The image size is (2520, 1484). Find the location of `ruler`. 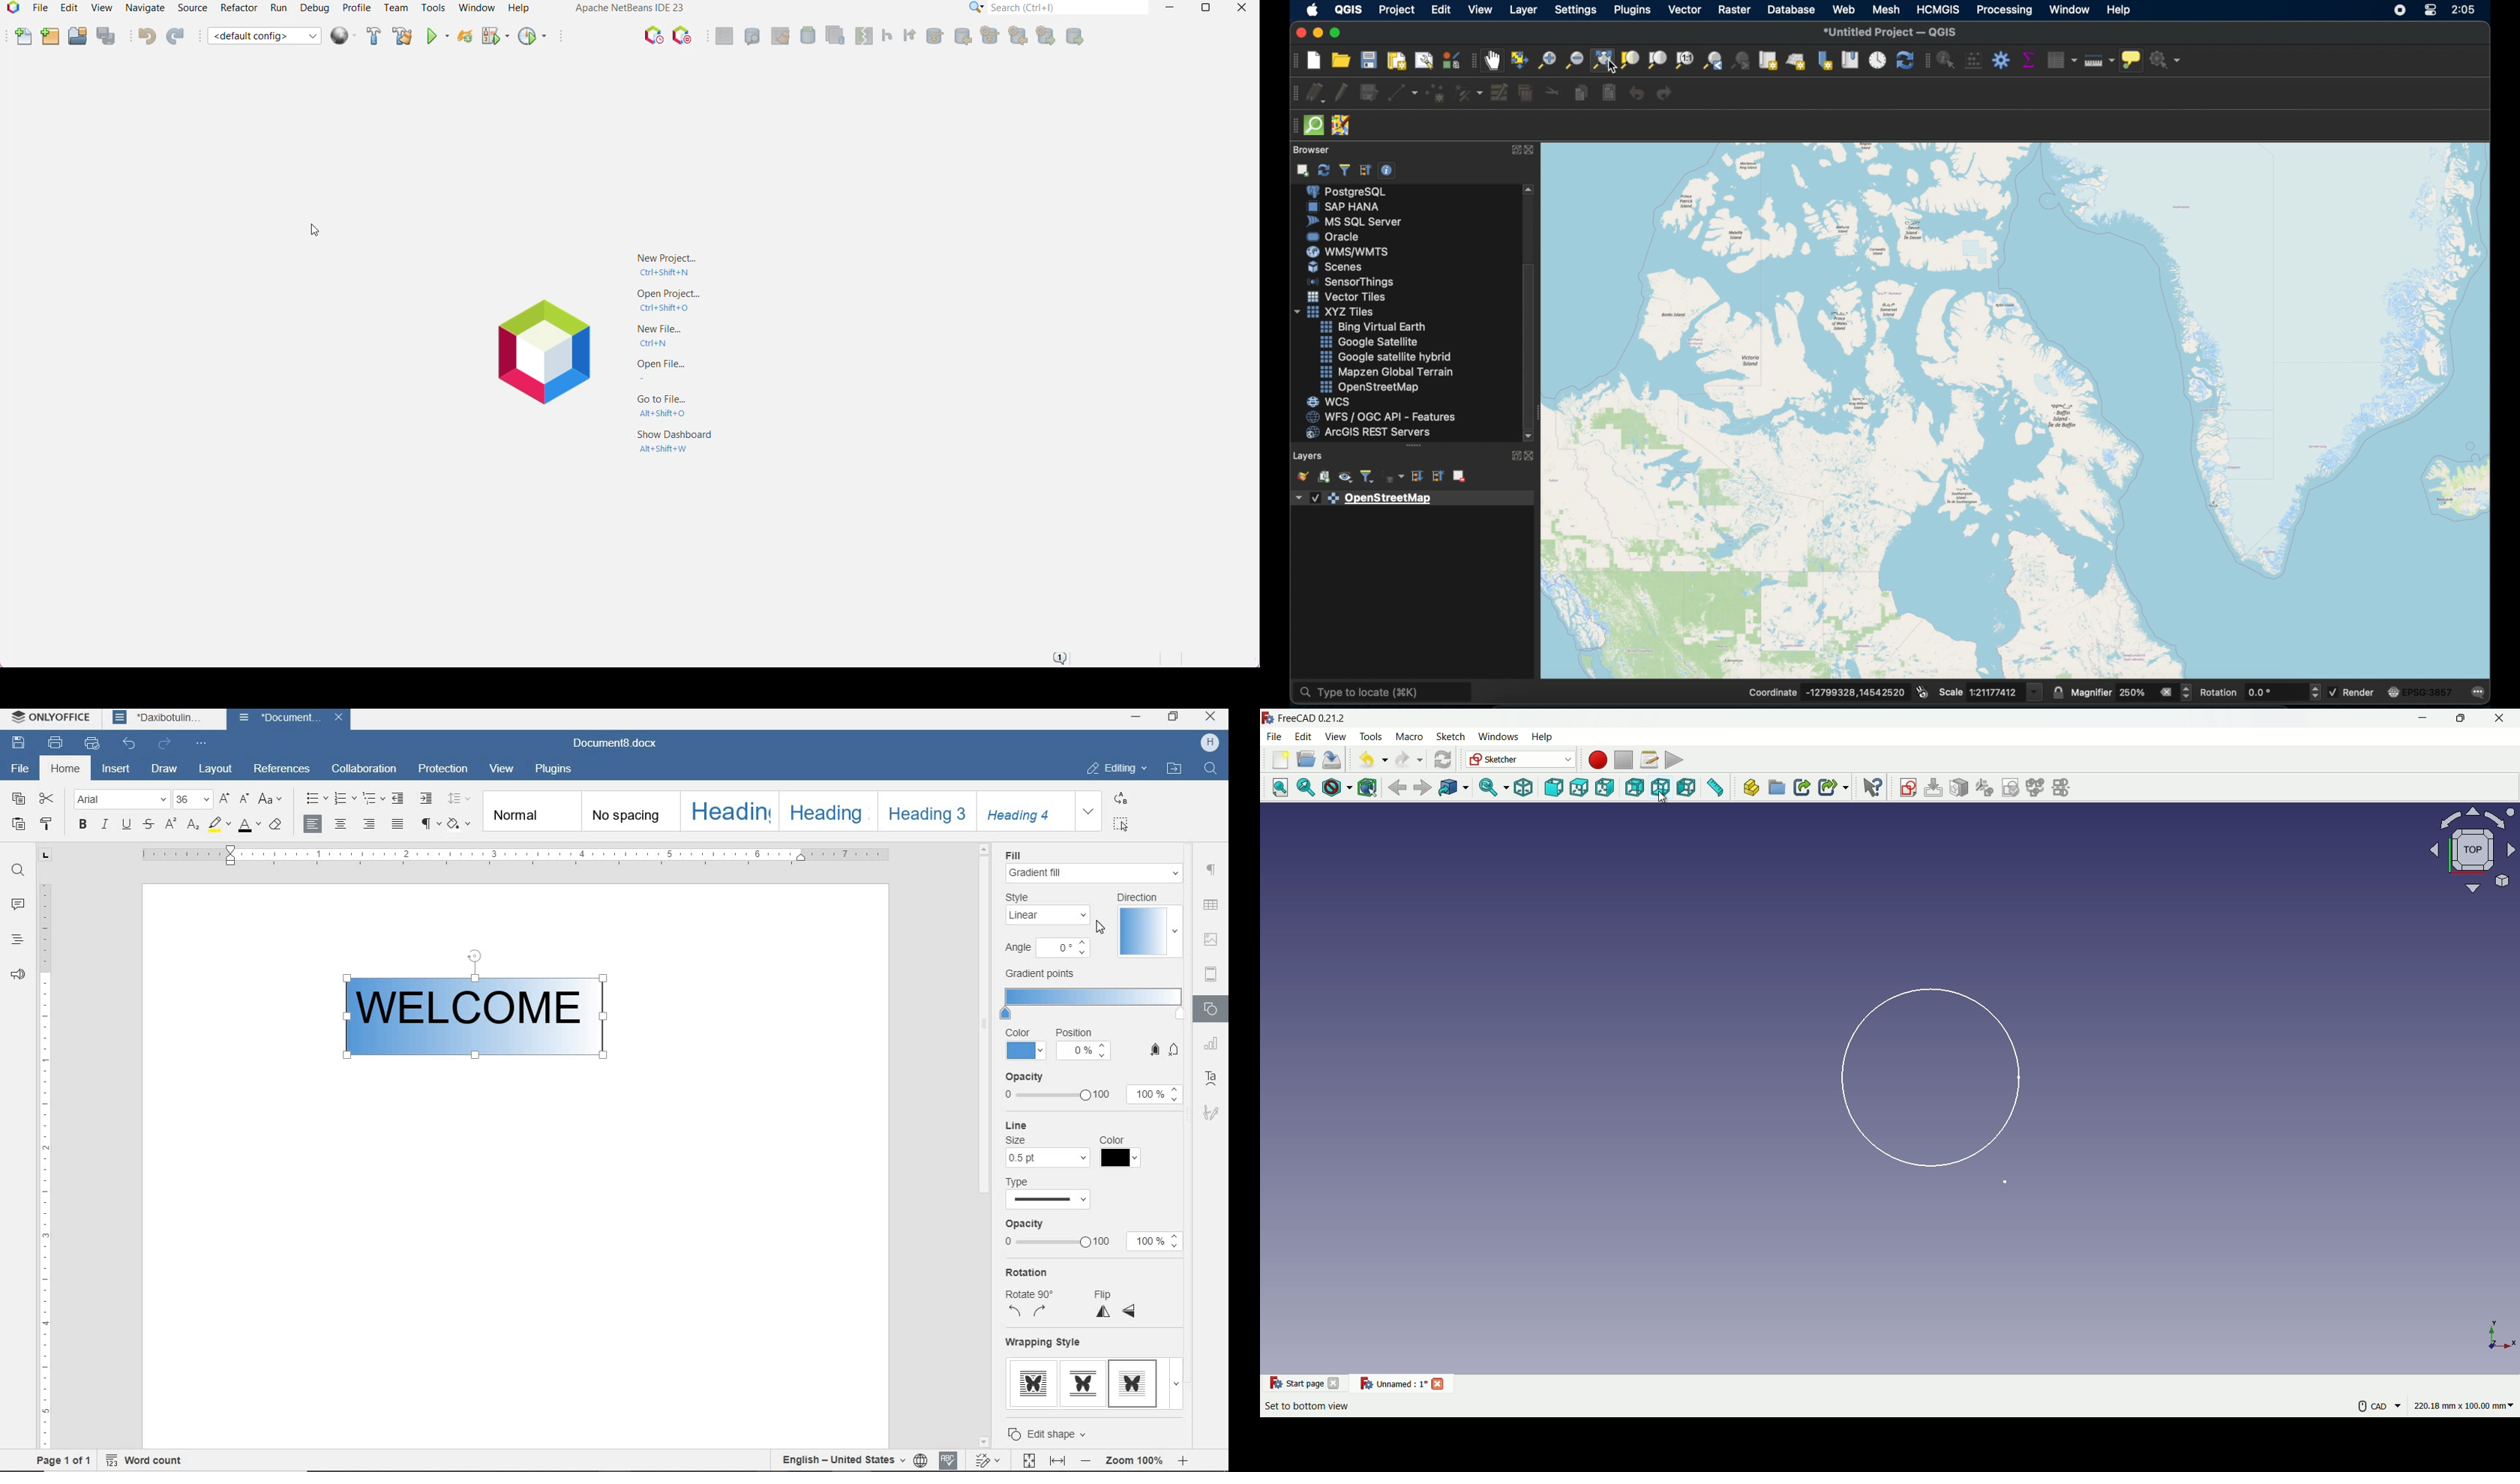

ruler is located at coordinates (517, 855).